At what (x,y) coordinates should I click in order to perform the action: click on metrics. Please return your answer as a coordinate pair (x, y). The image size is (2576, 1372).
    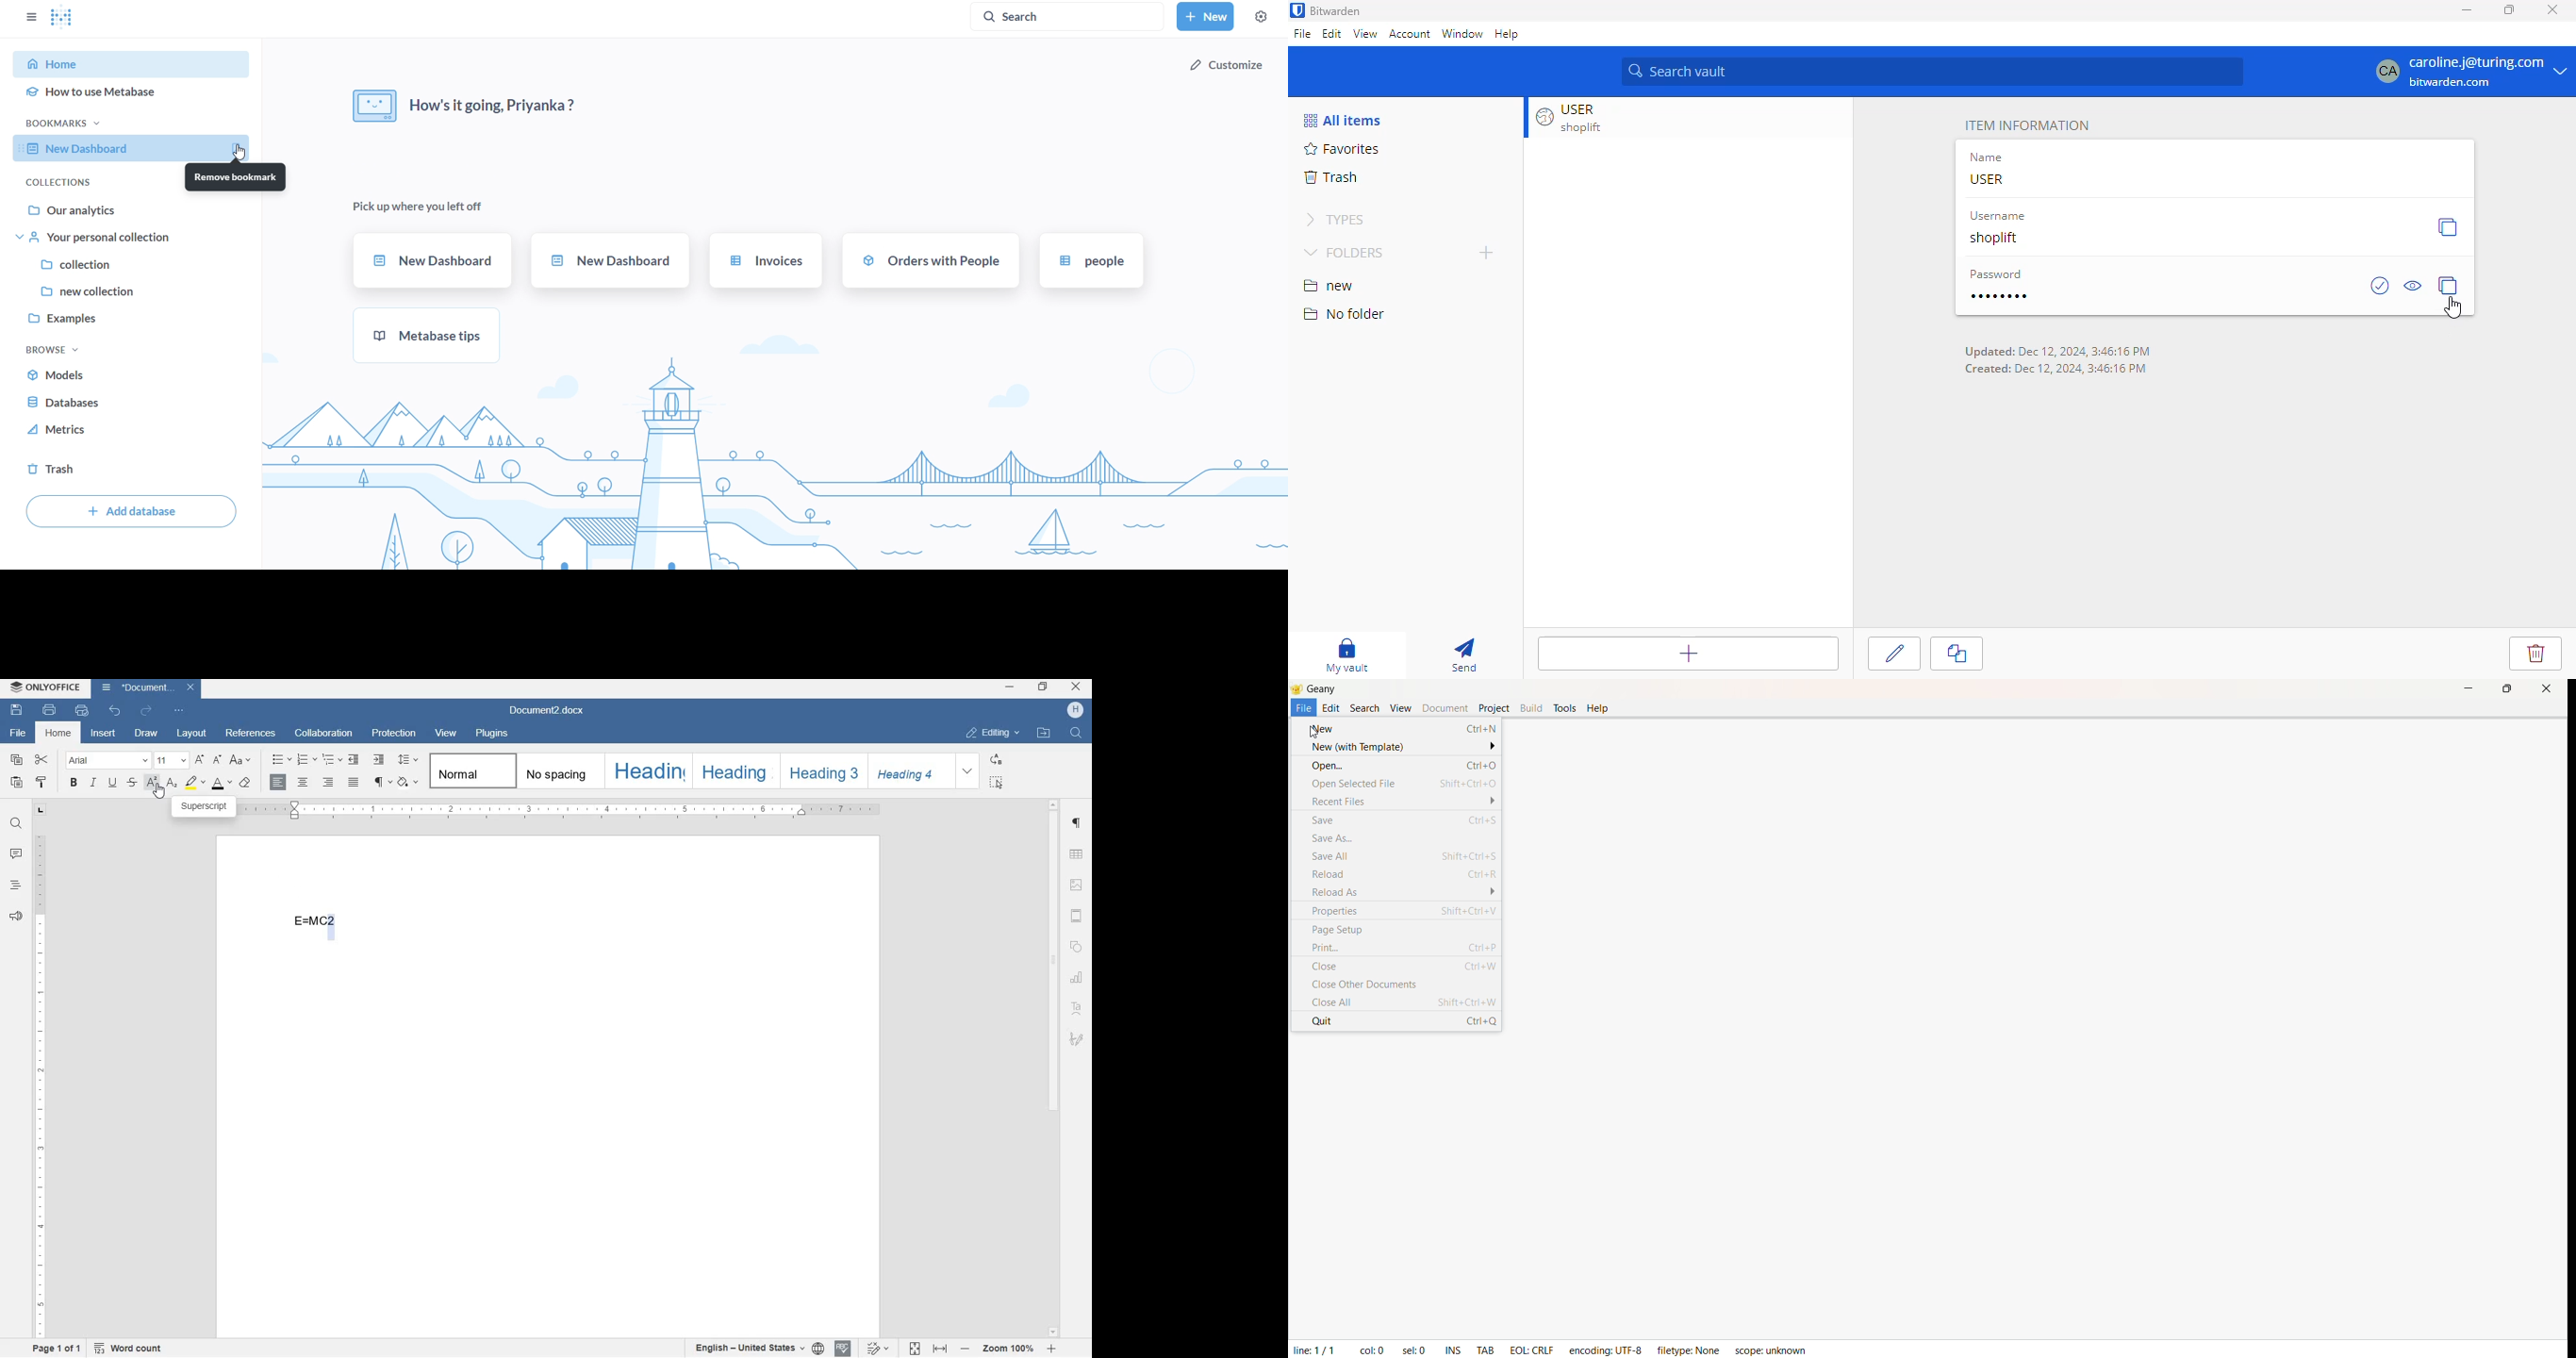
    Looking at the image, I should click on (65, 430).